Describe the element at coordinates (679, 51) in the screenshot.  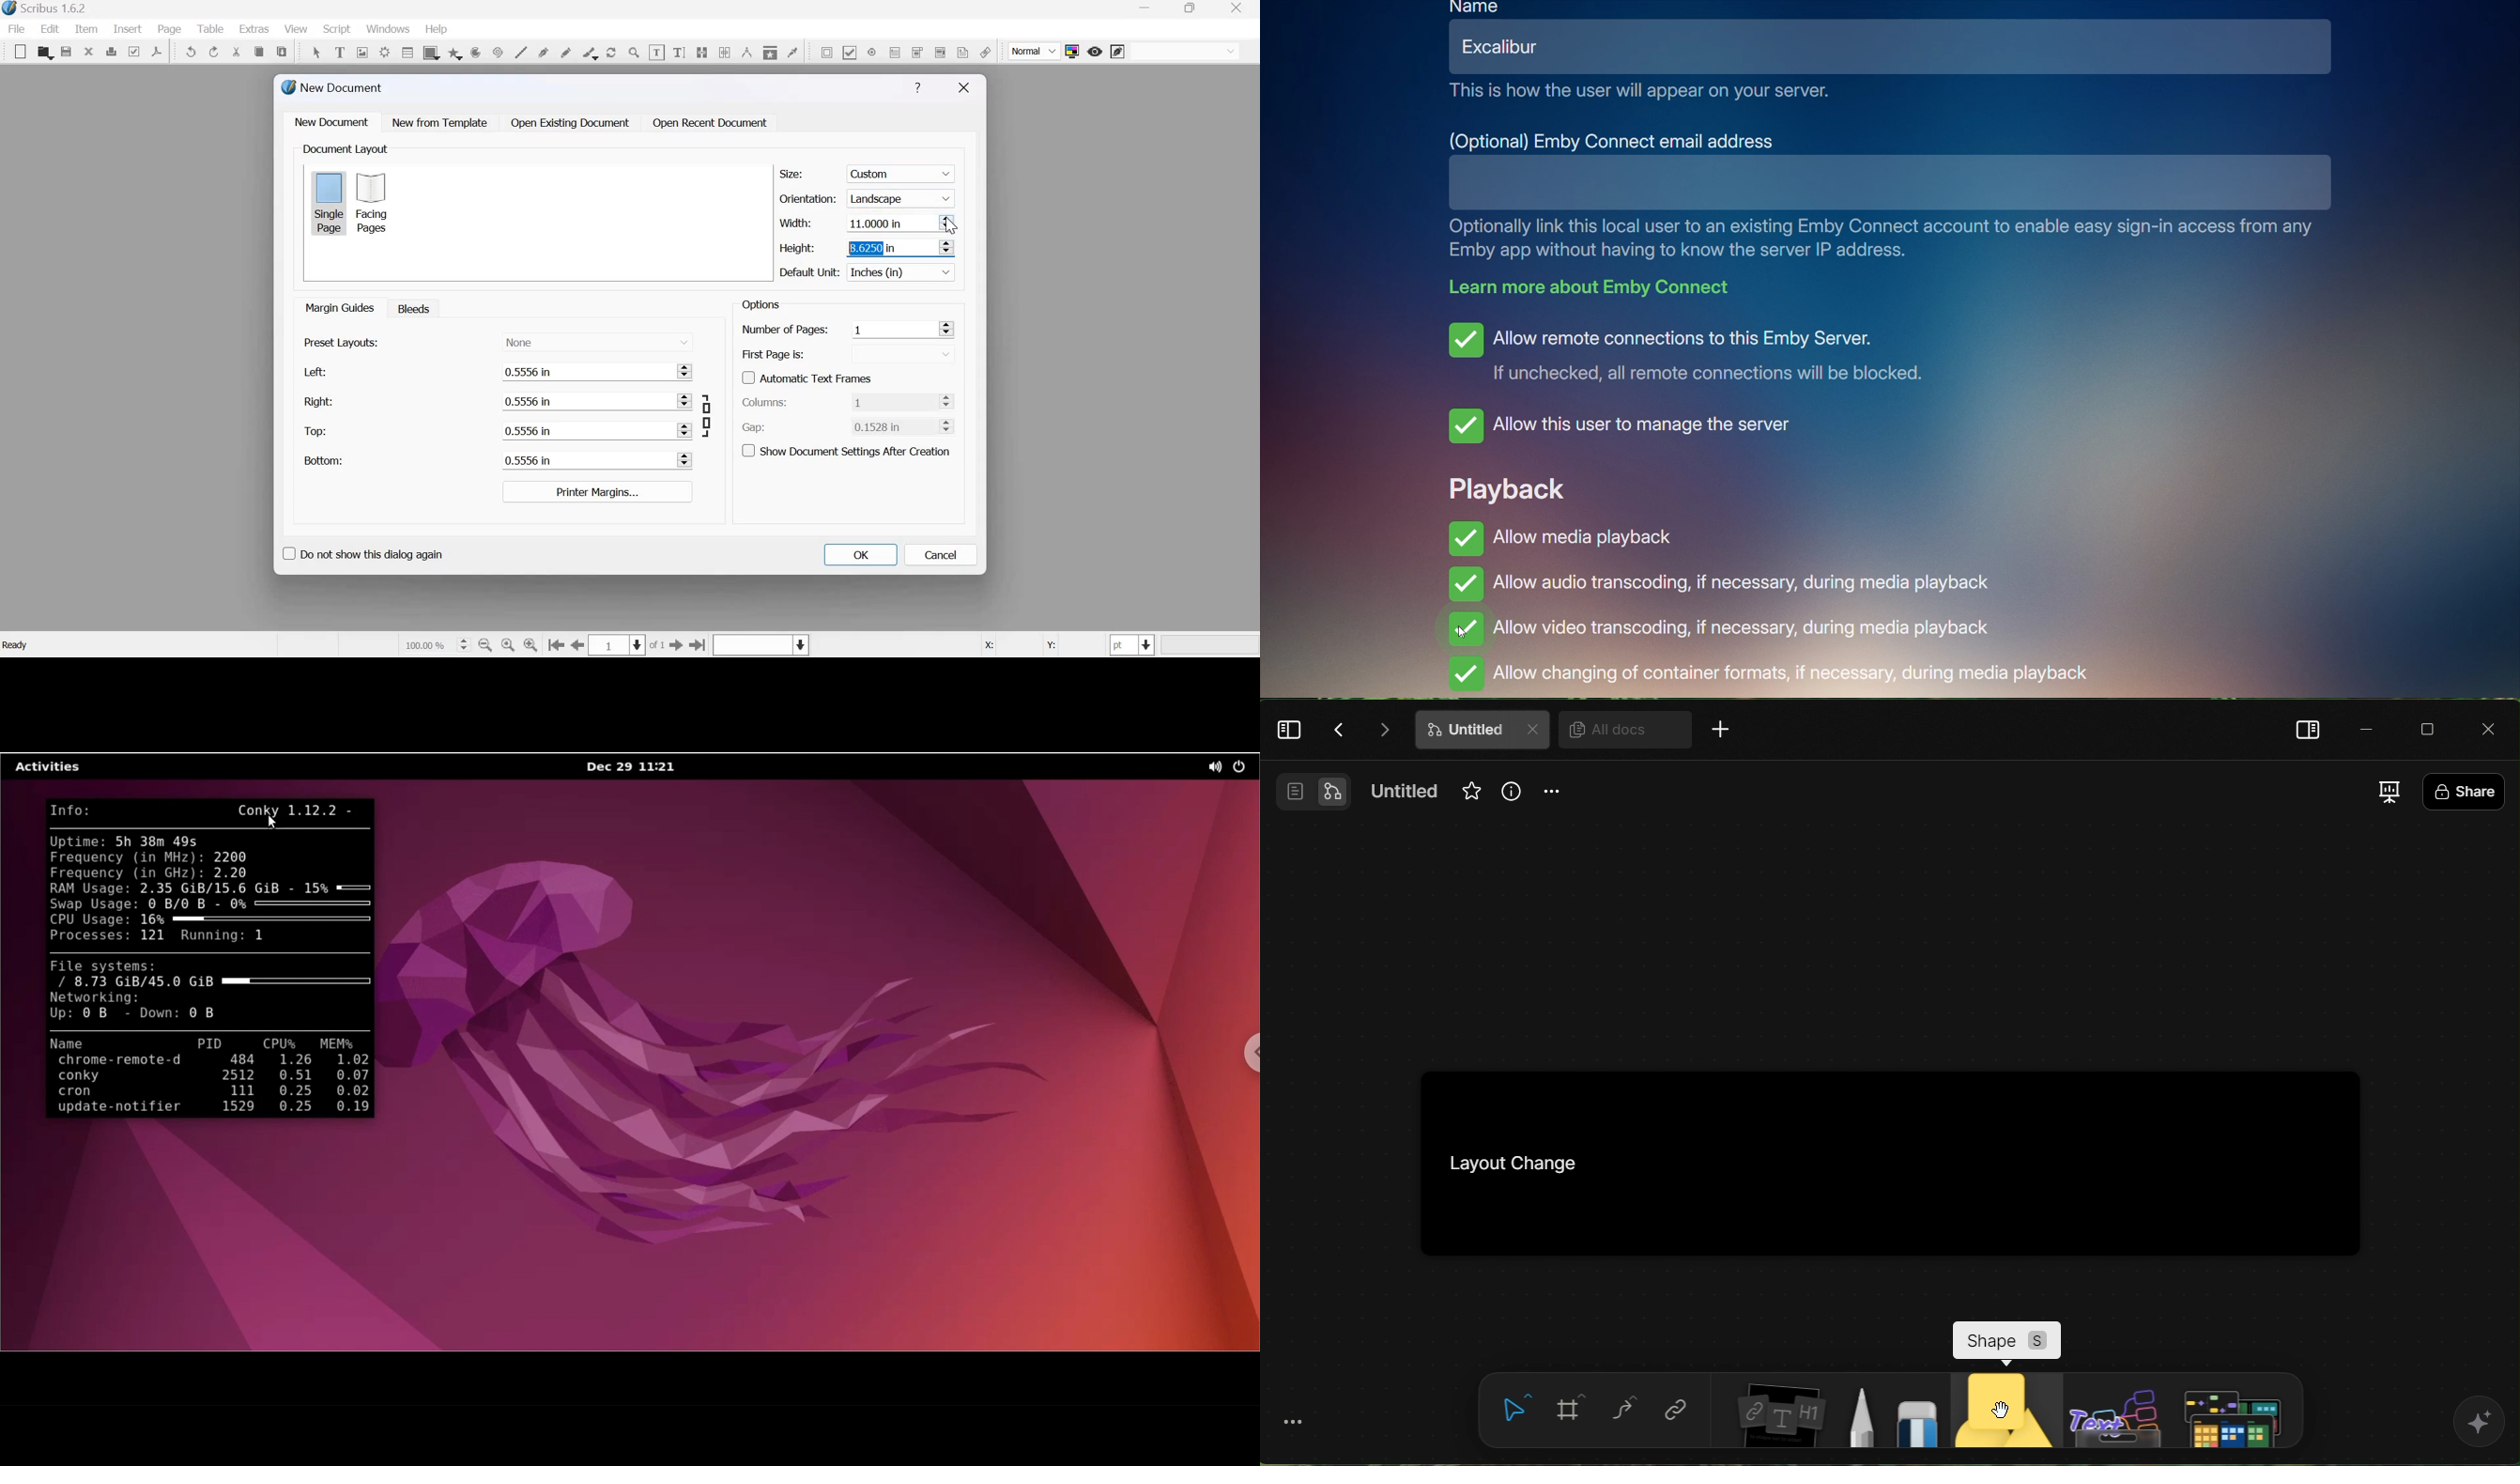
I see `Edit text with story editor` at that location.